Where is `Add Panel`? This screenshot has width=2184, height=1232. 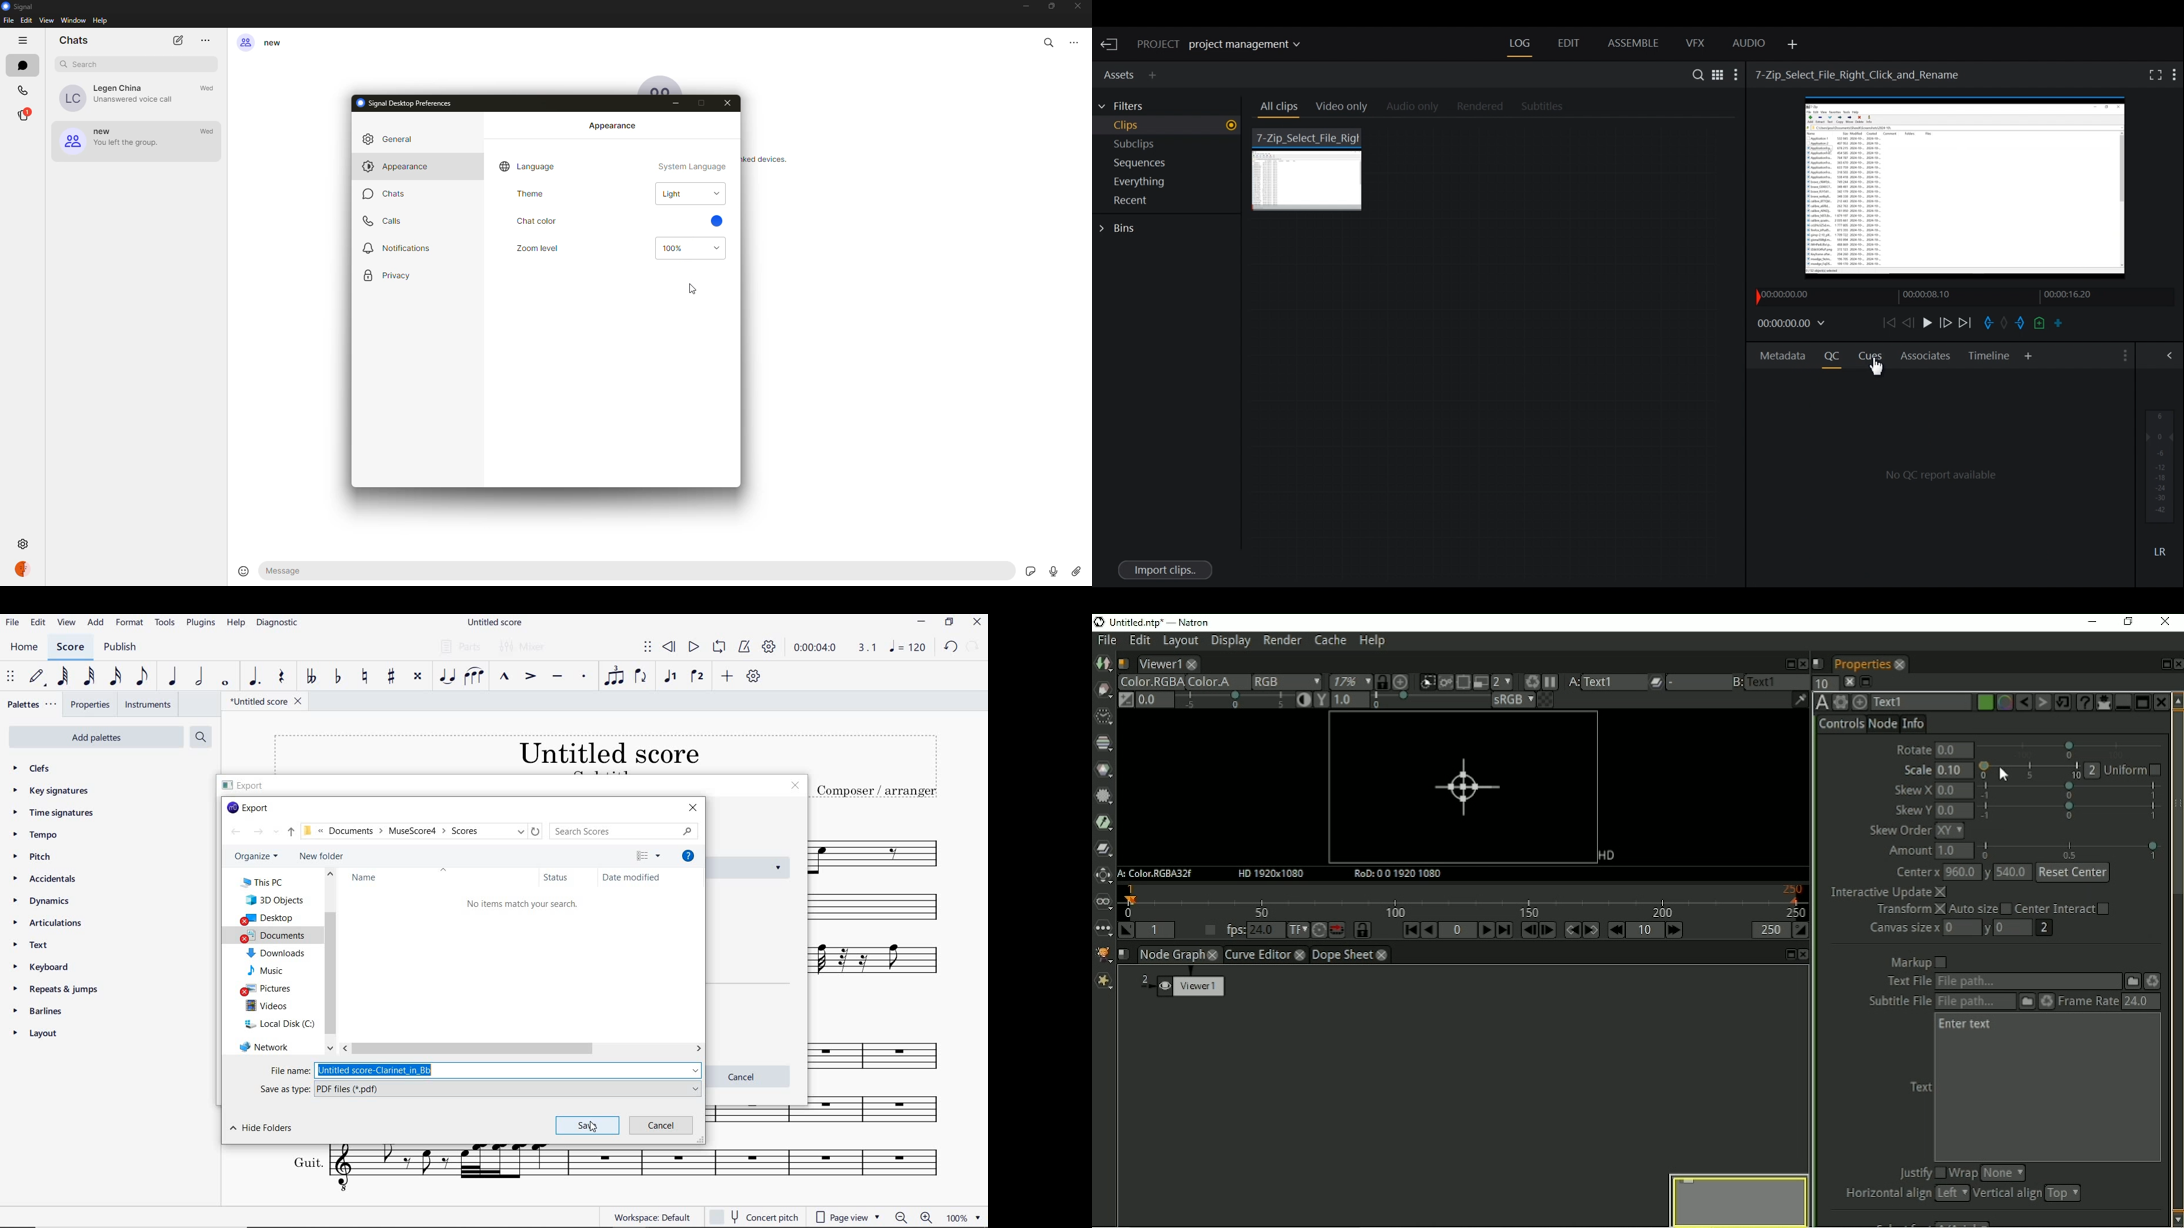
Add Panel is located at coordinates (1155, 75).